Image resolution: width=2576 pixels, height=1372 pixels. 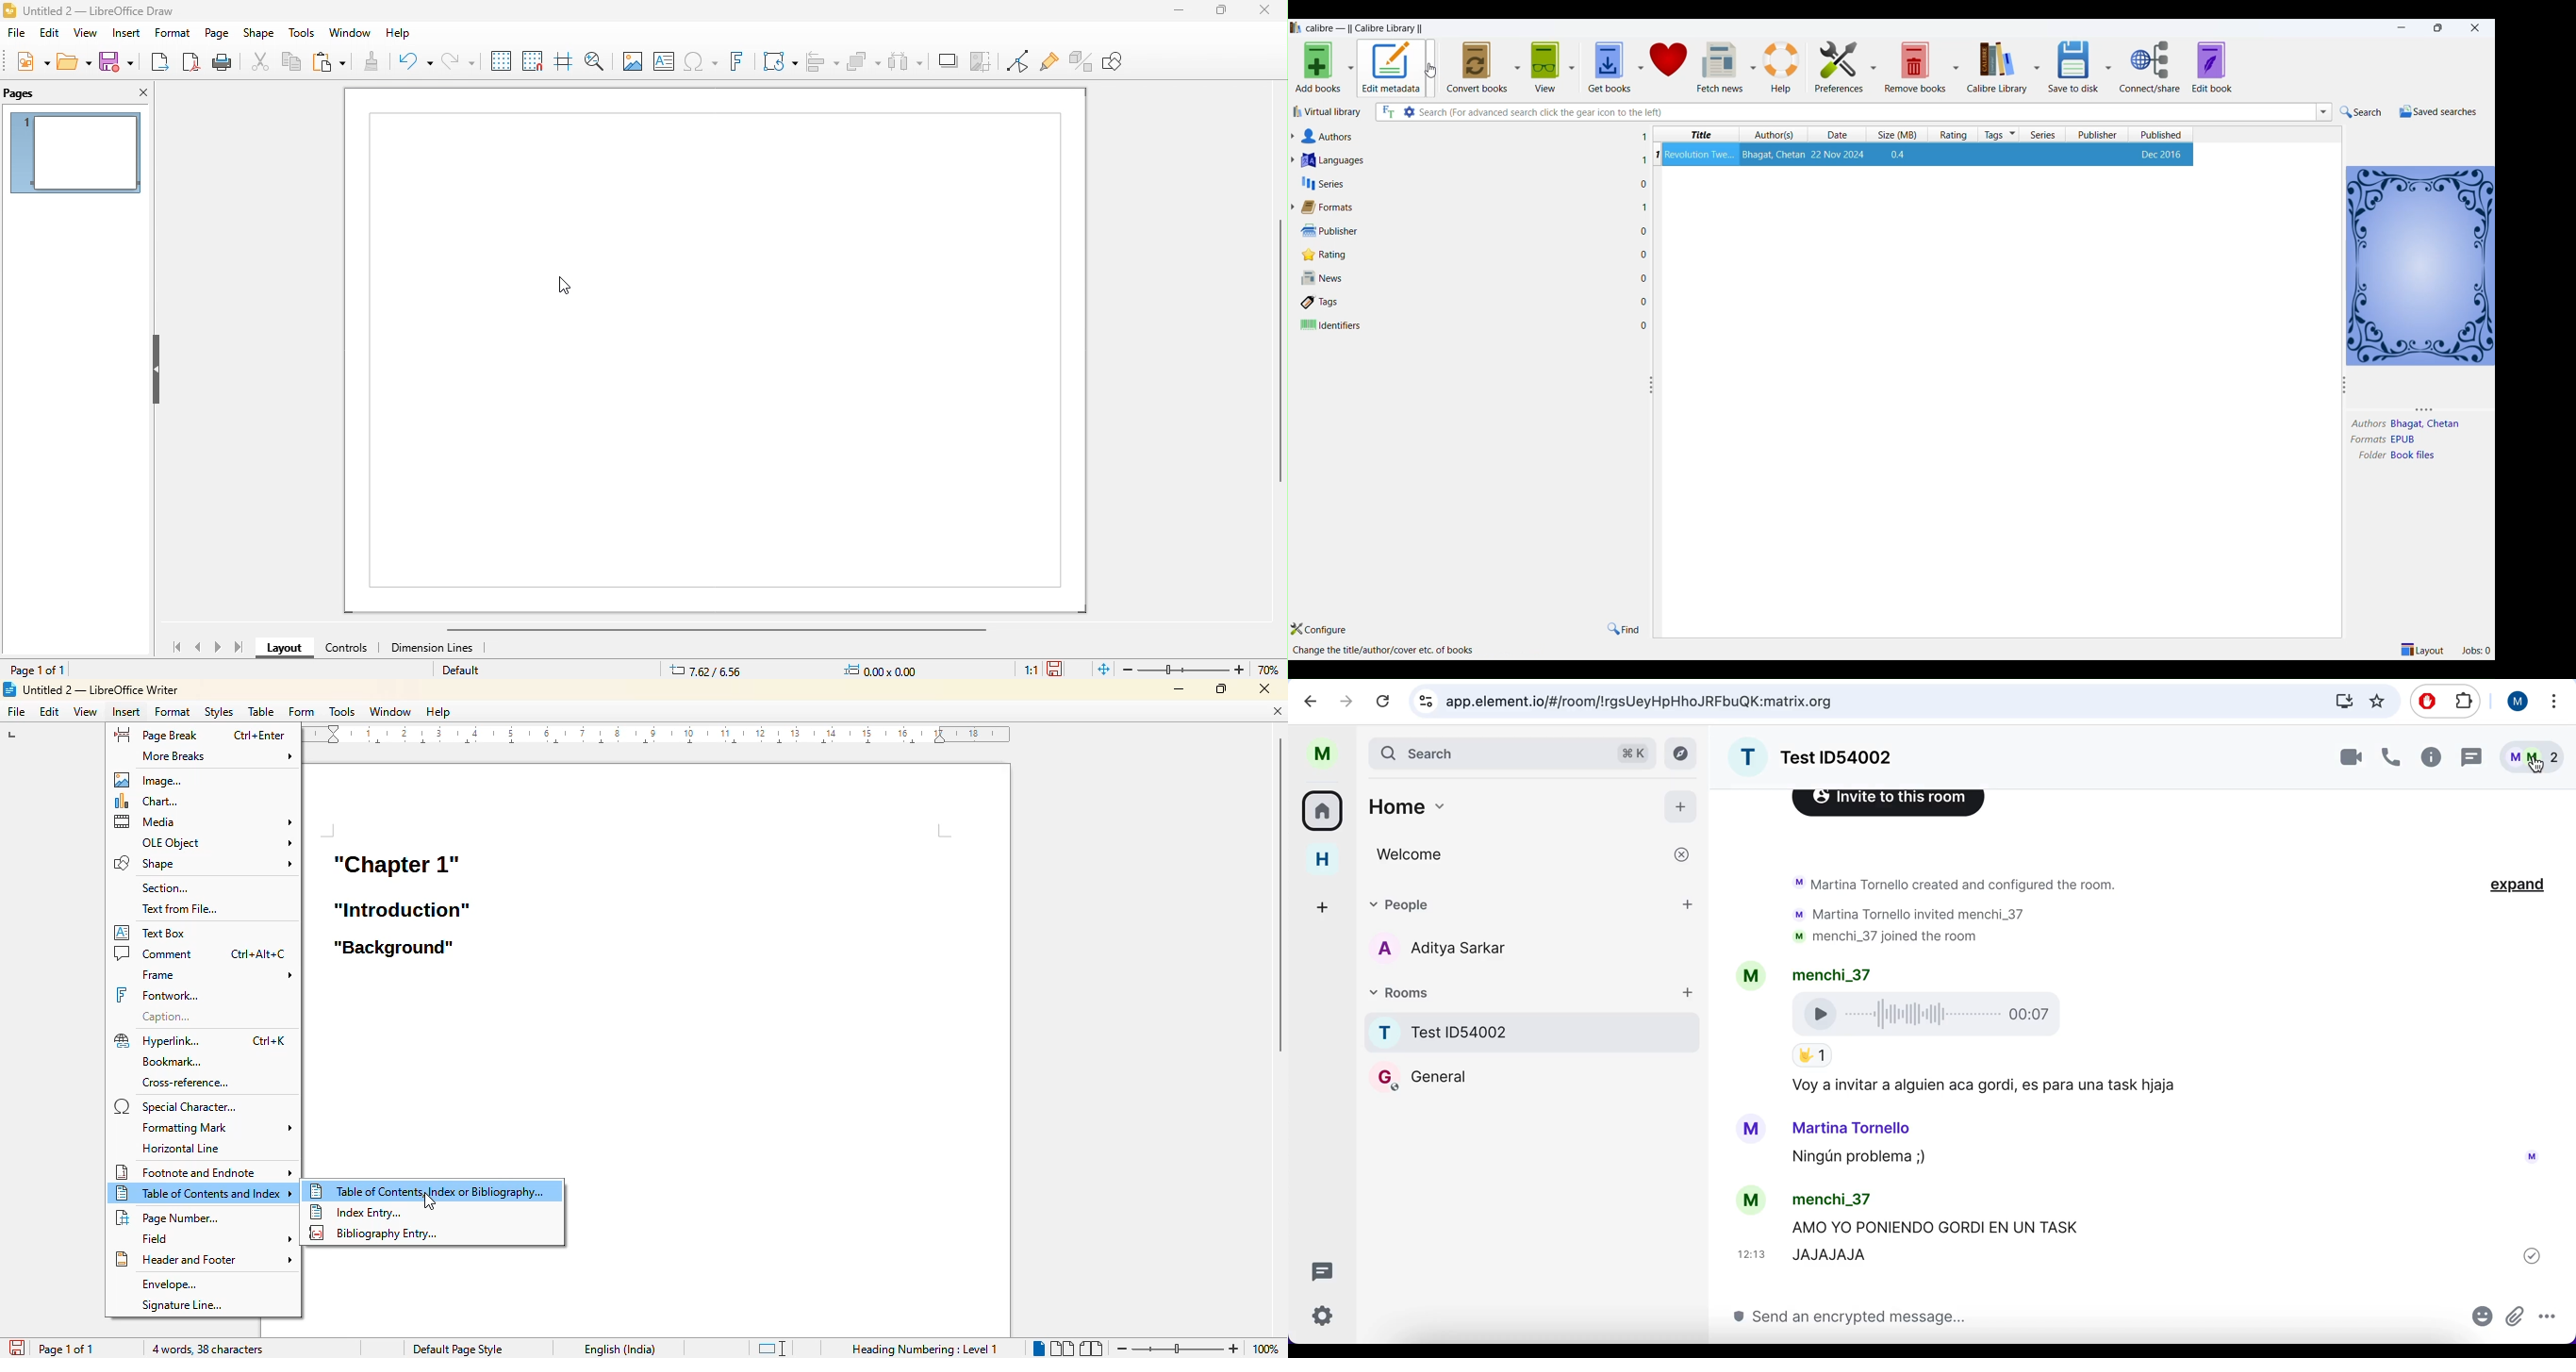 I want to click on previous, so click(x=200, y=648).